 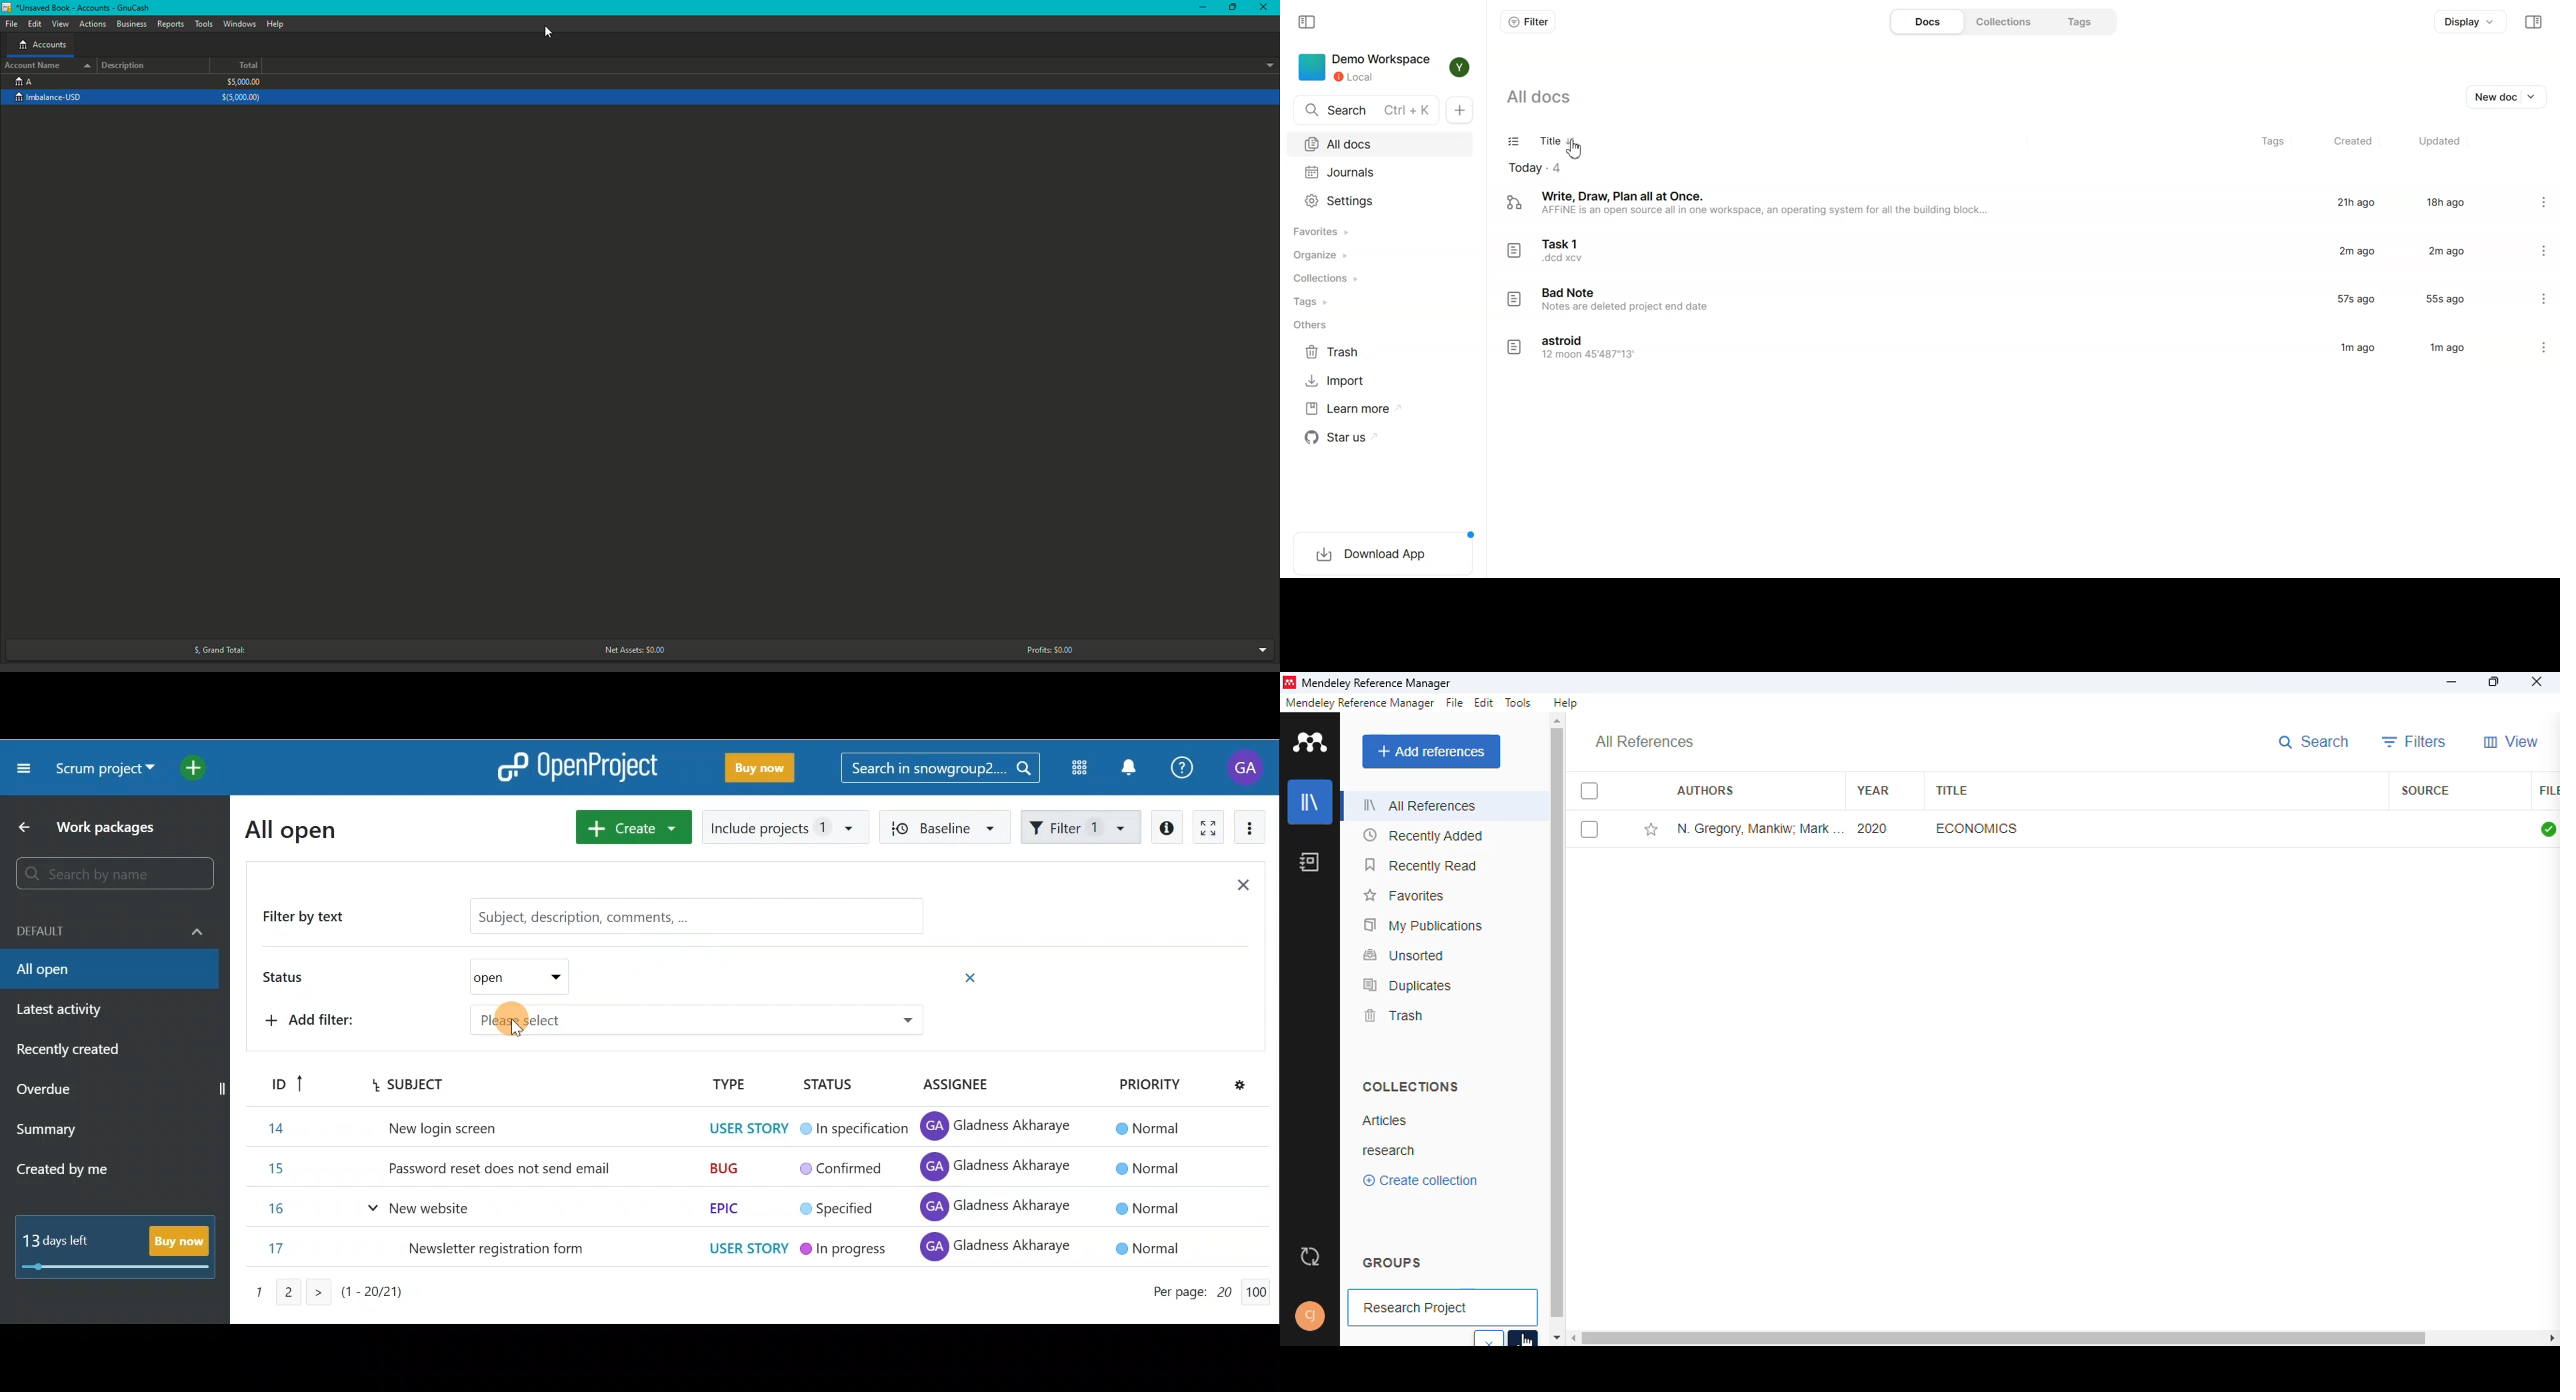 I want to click on vertical scroll bar, so click(x=1556, y=1030).